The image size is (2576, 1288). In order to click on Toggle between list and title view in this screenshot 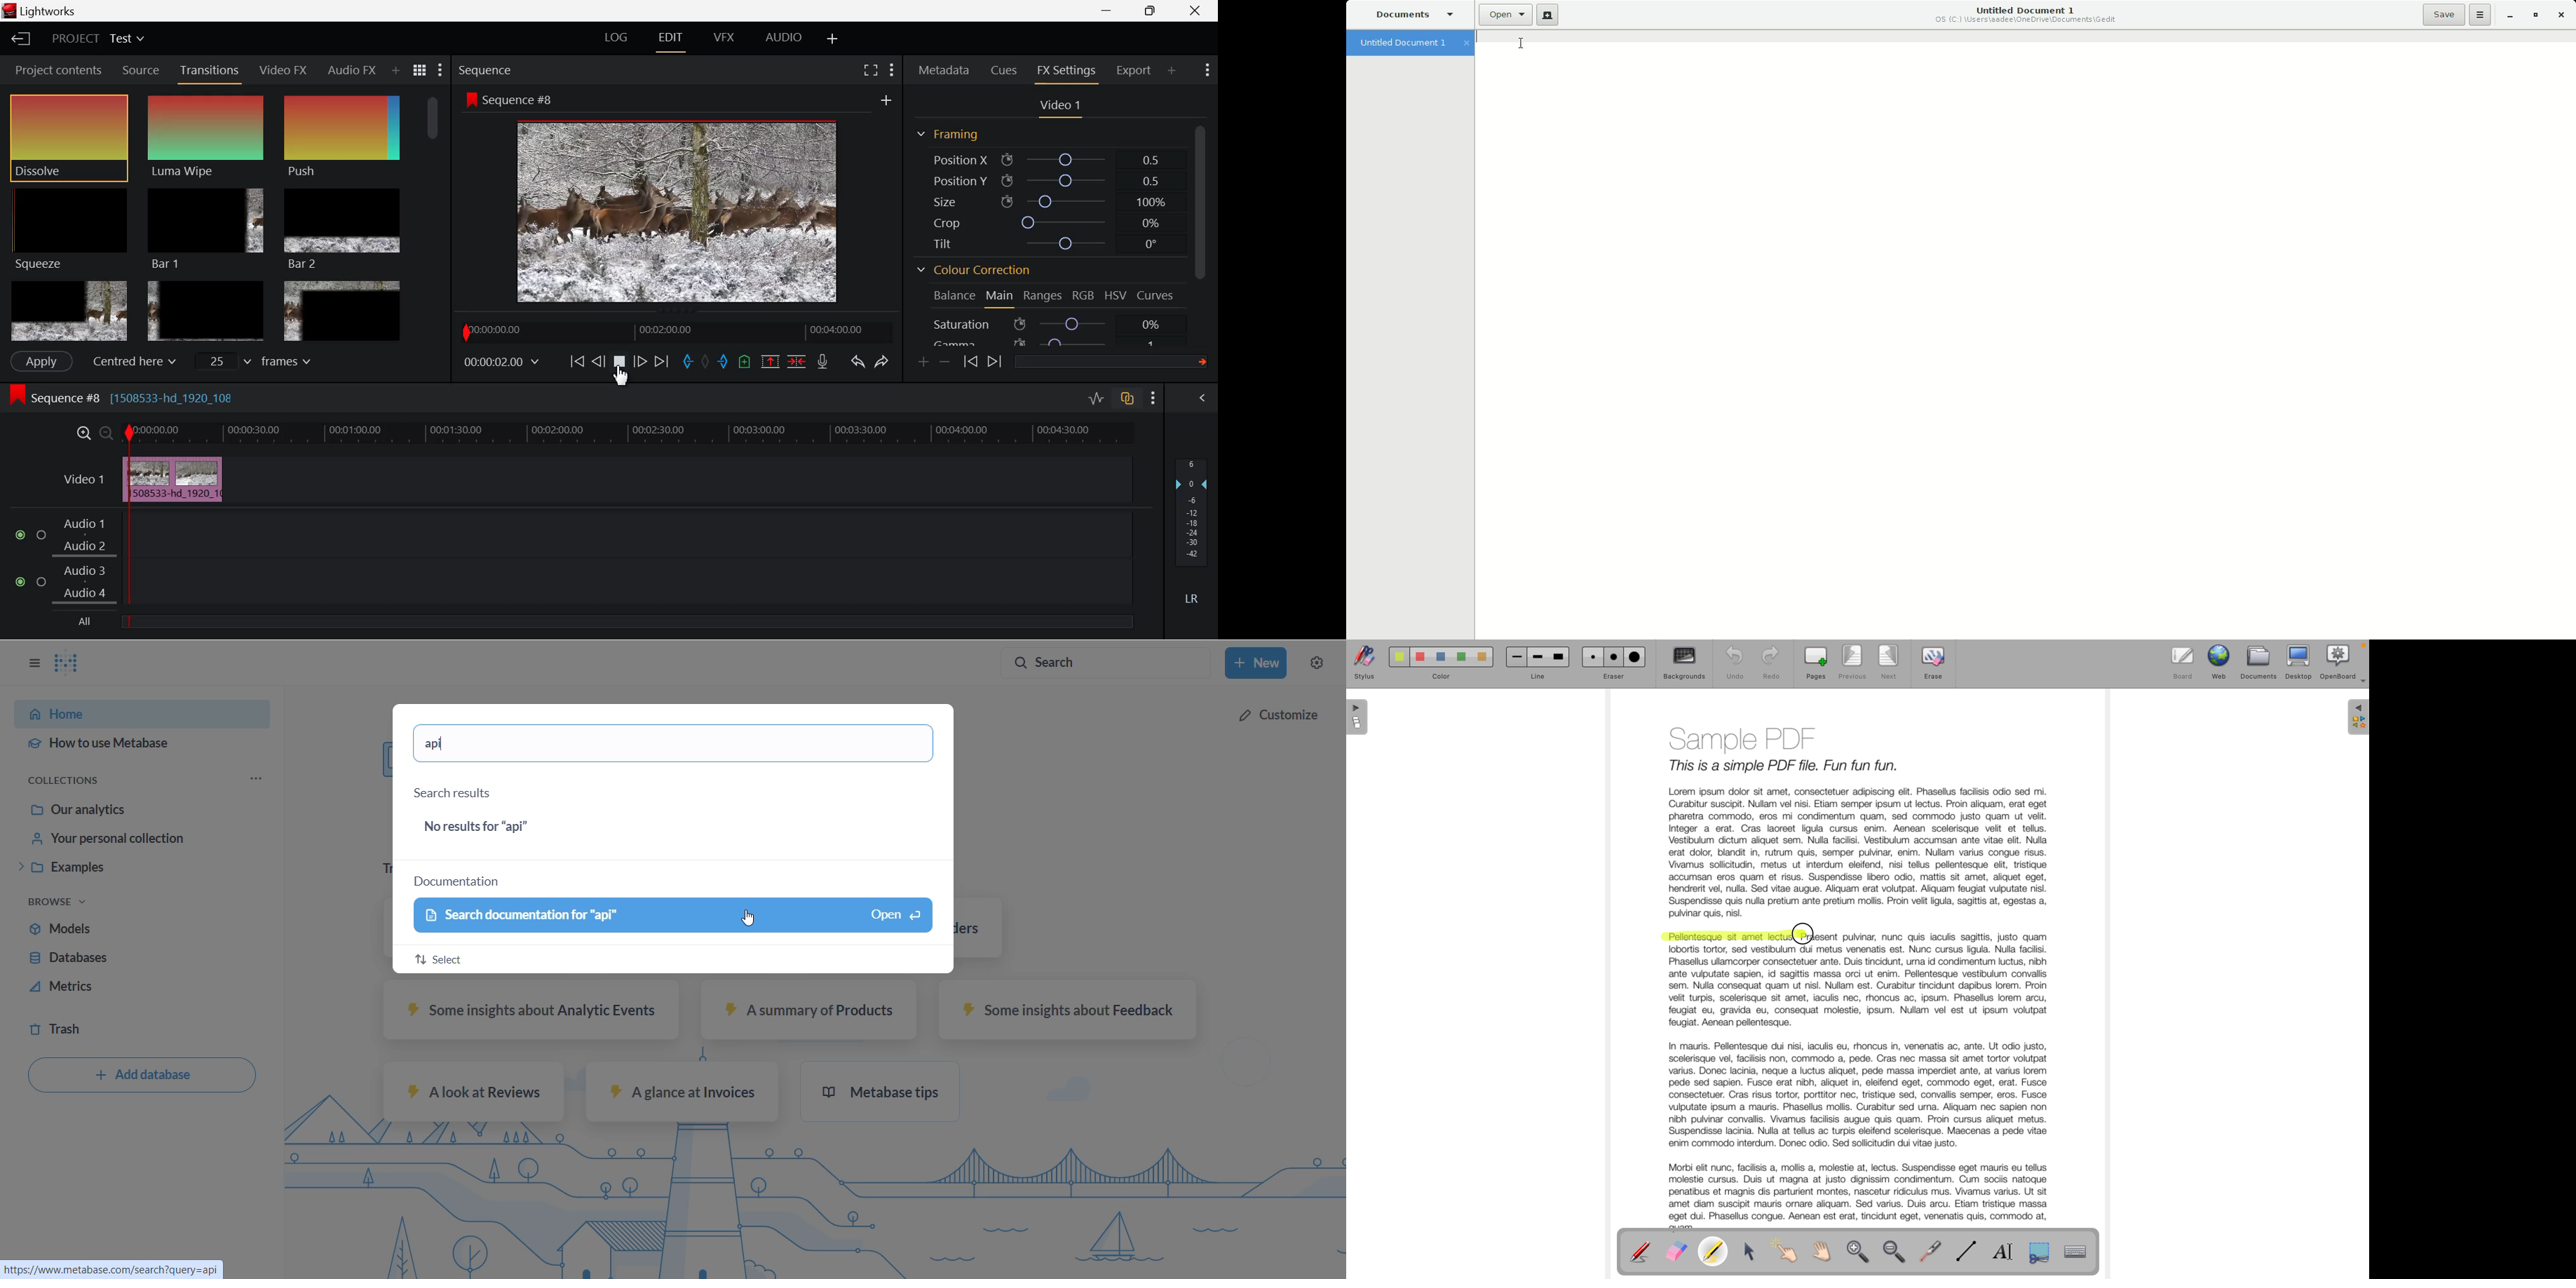, I will do `click(421, 70)`.